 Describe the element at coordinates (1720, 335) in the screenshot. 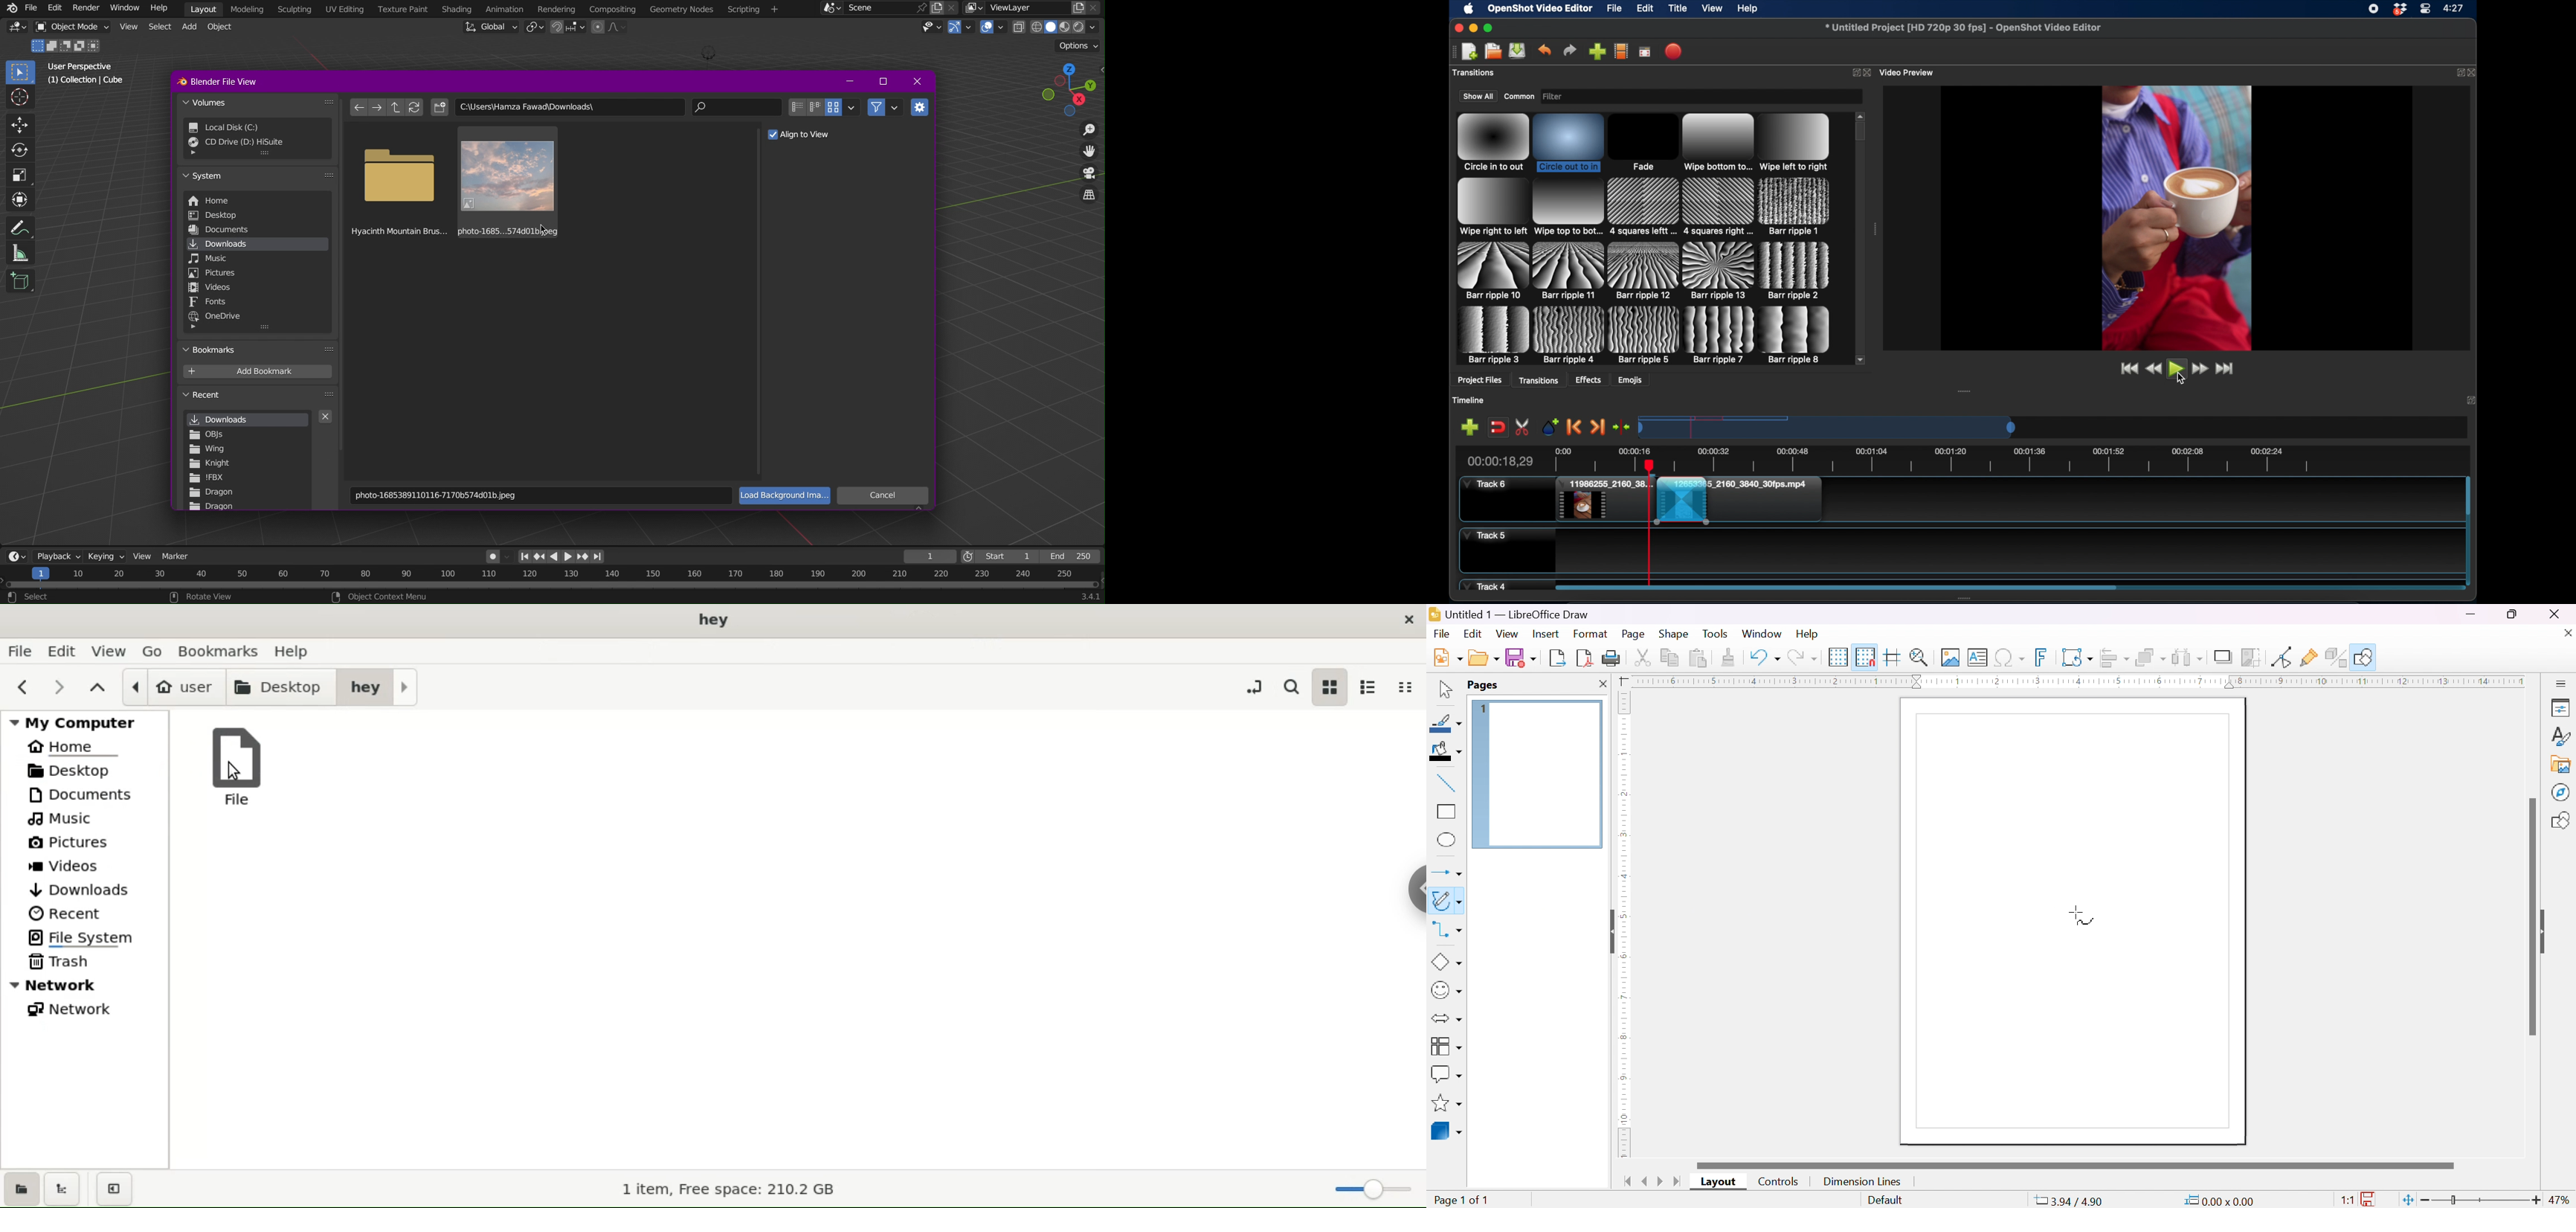

I see `transition` at that location.